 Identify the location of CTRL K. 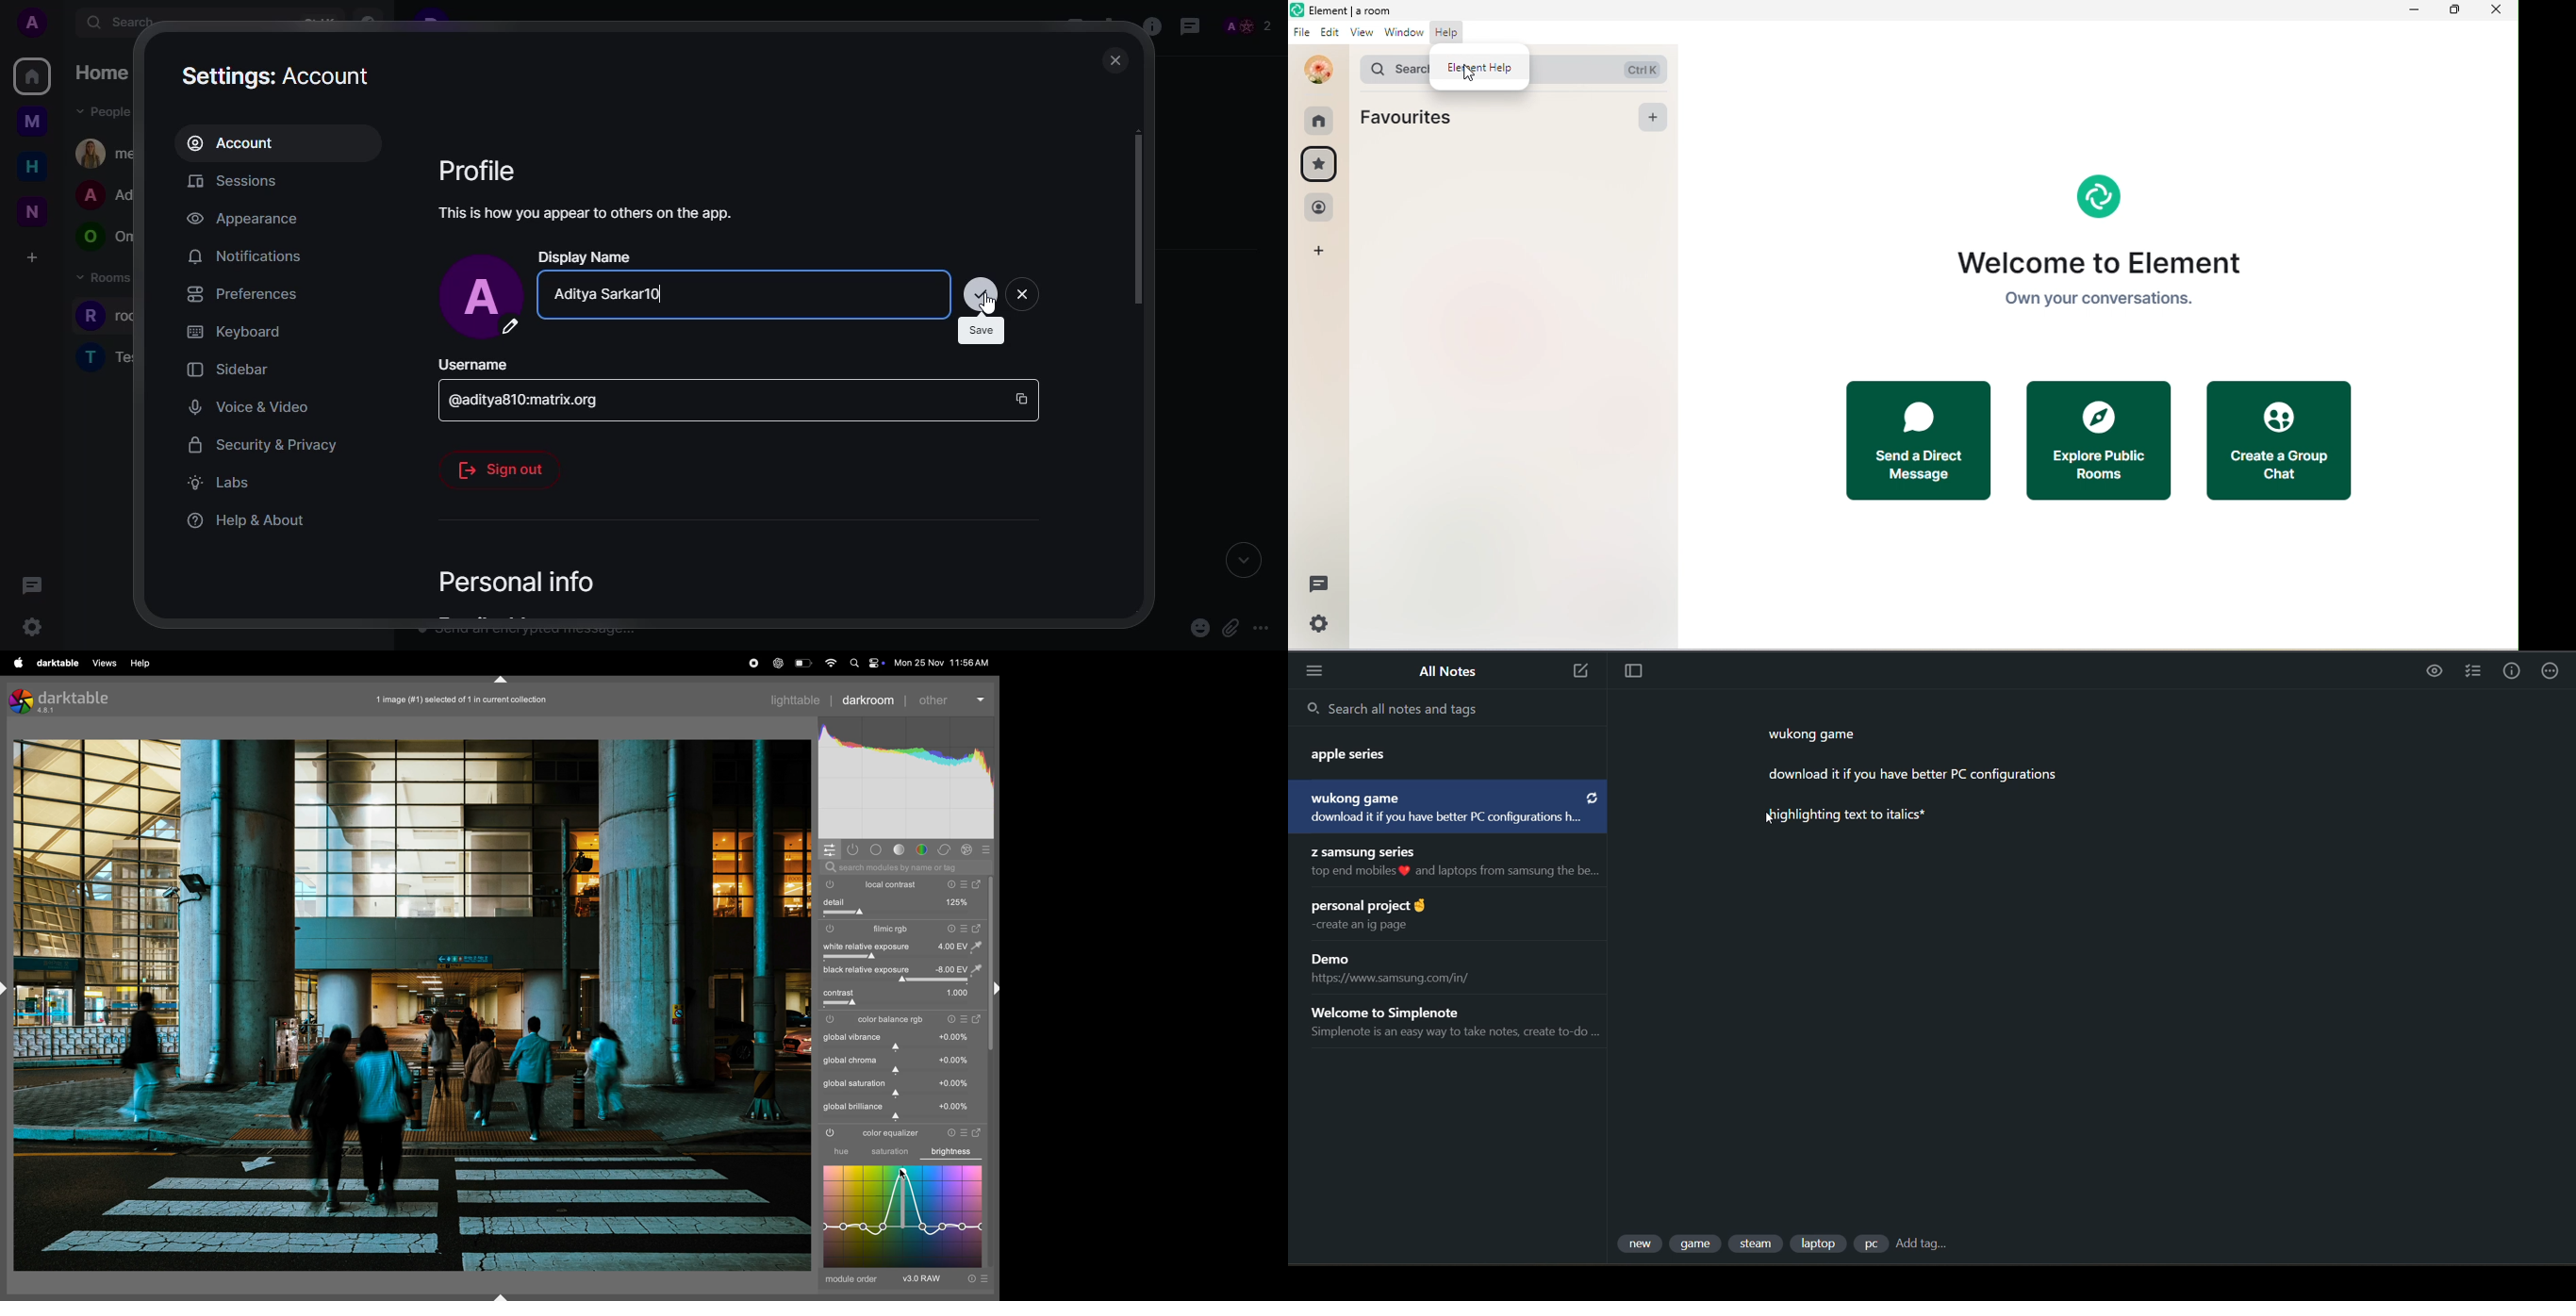
(1640, 68).